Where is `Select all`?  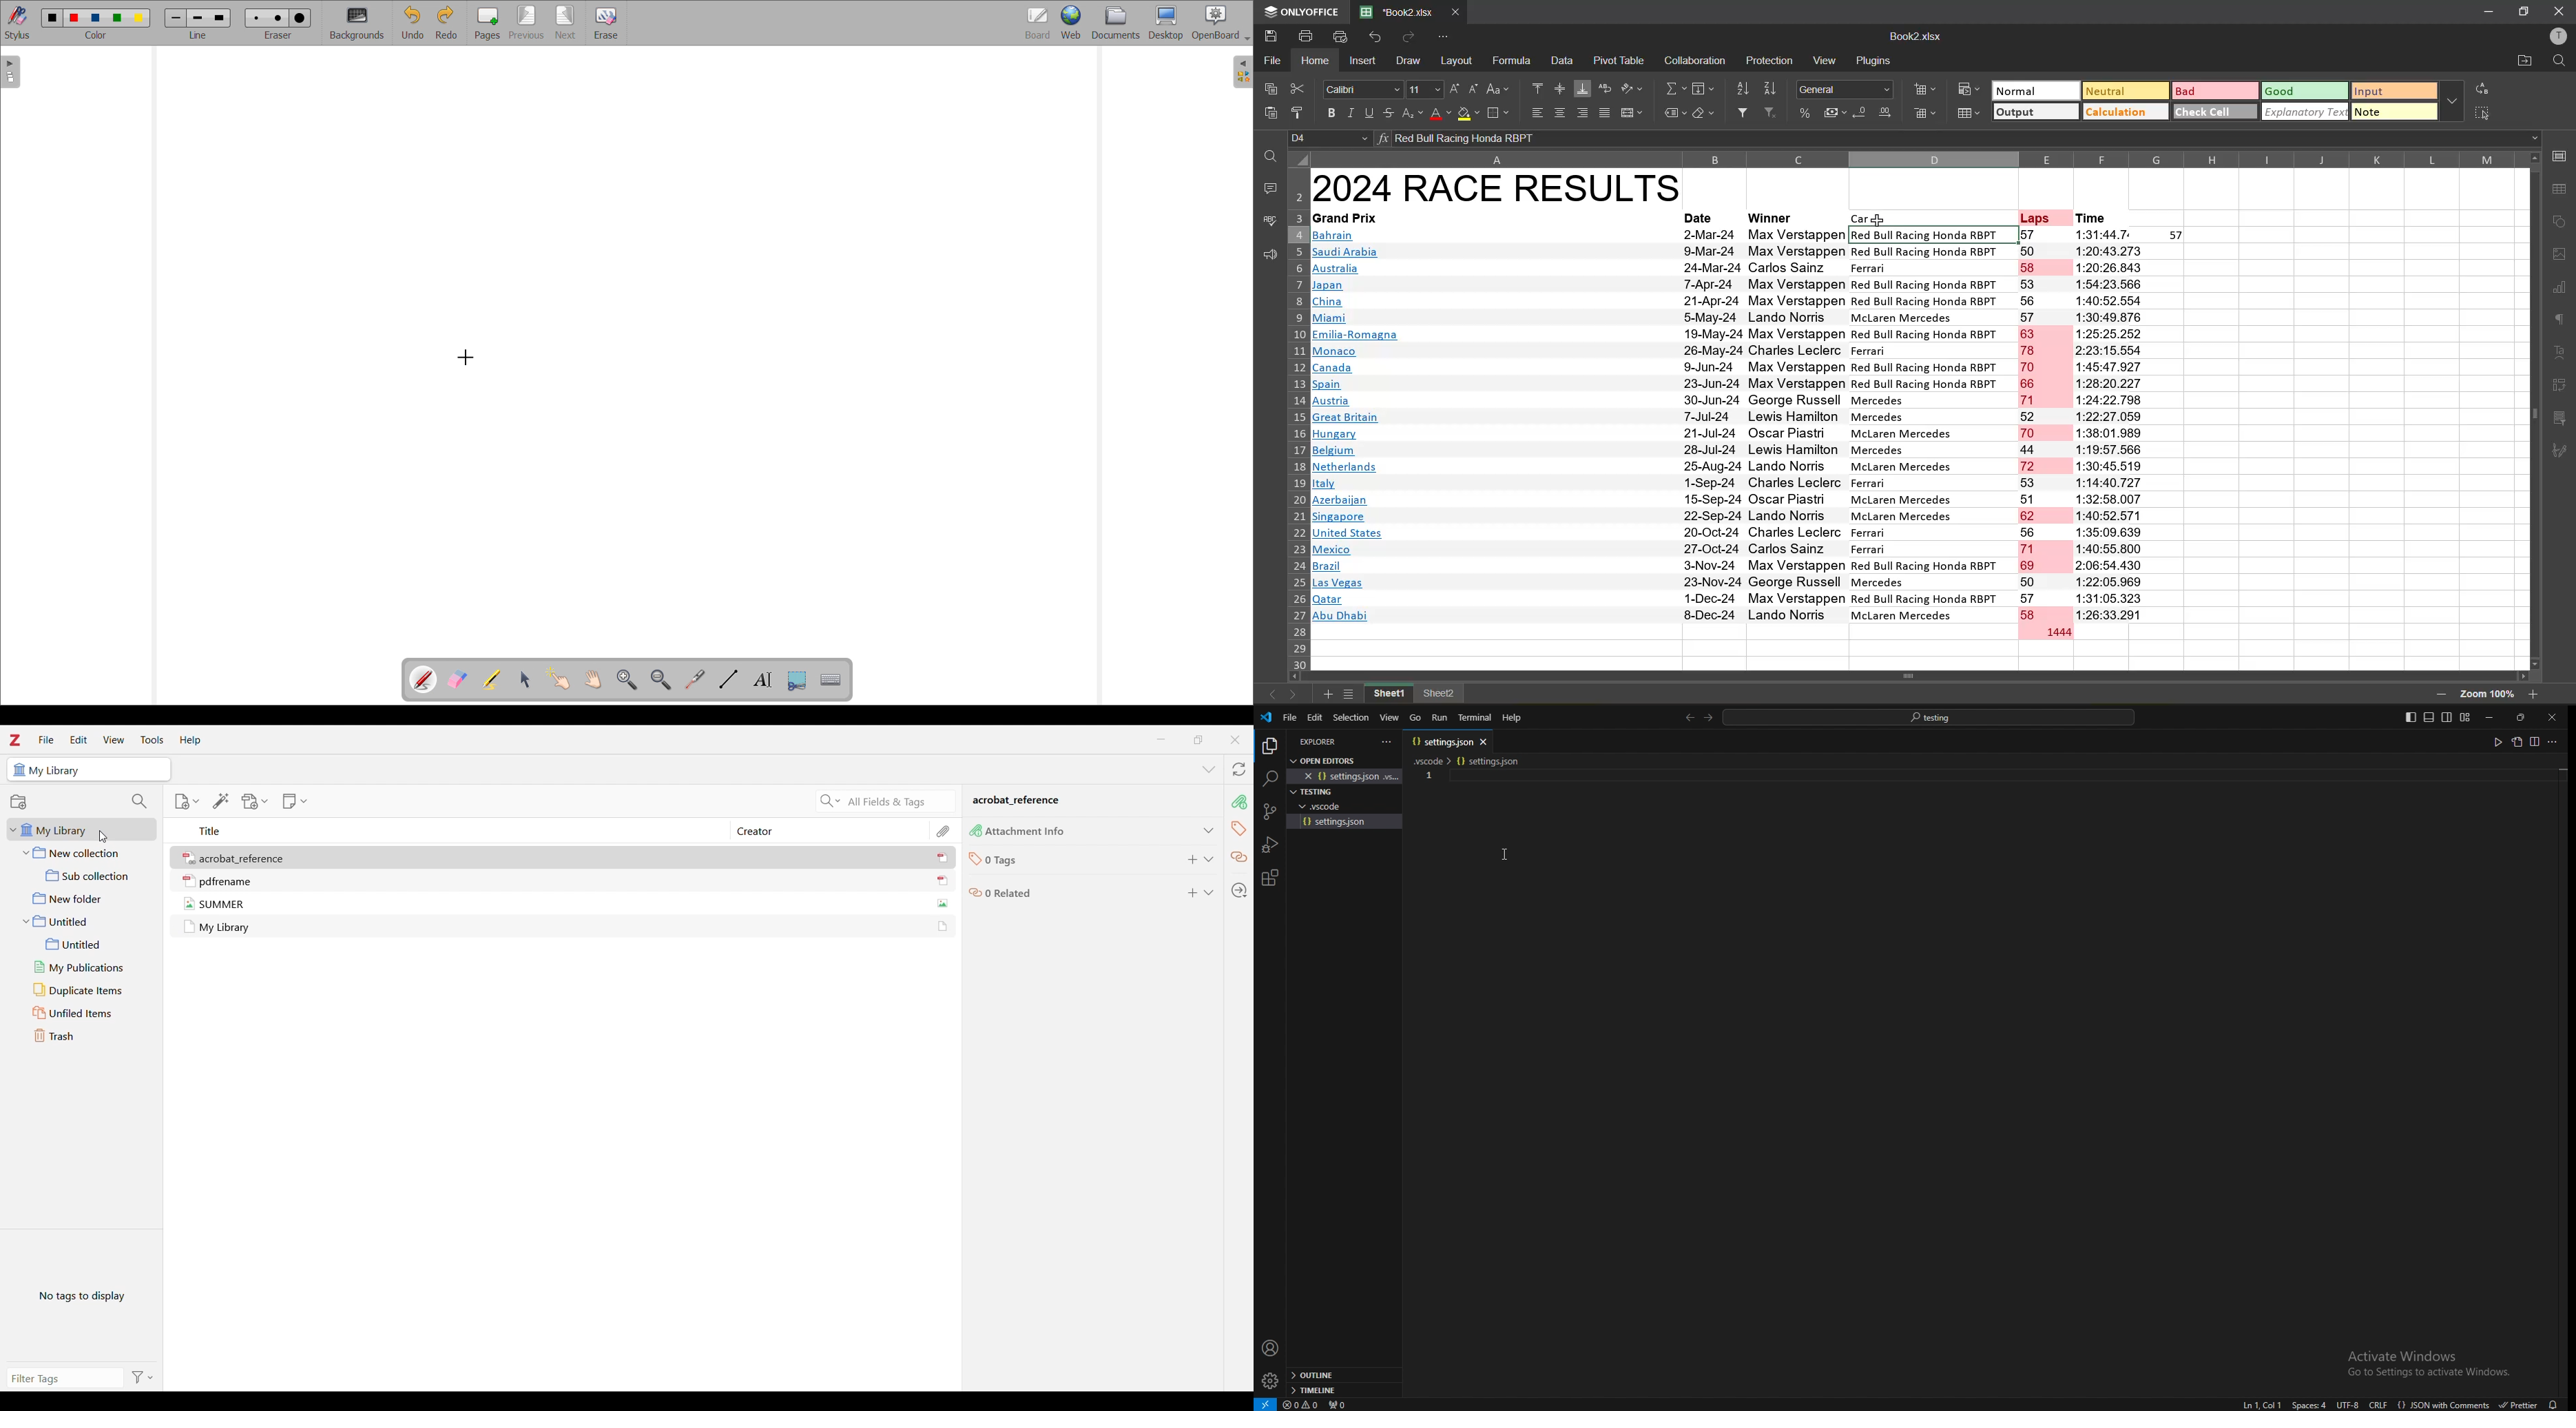
Select all is located at coordinates (1297, 158).